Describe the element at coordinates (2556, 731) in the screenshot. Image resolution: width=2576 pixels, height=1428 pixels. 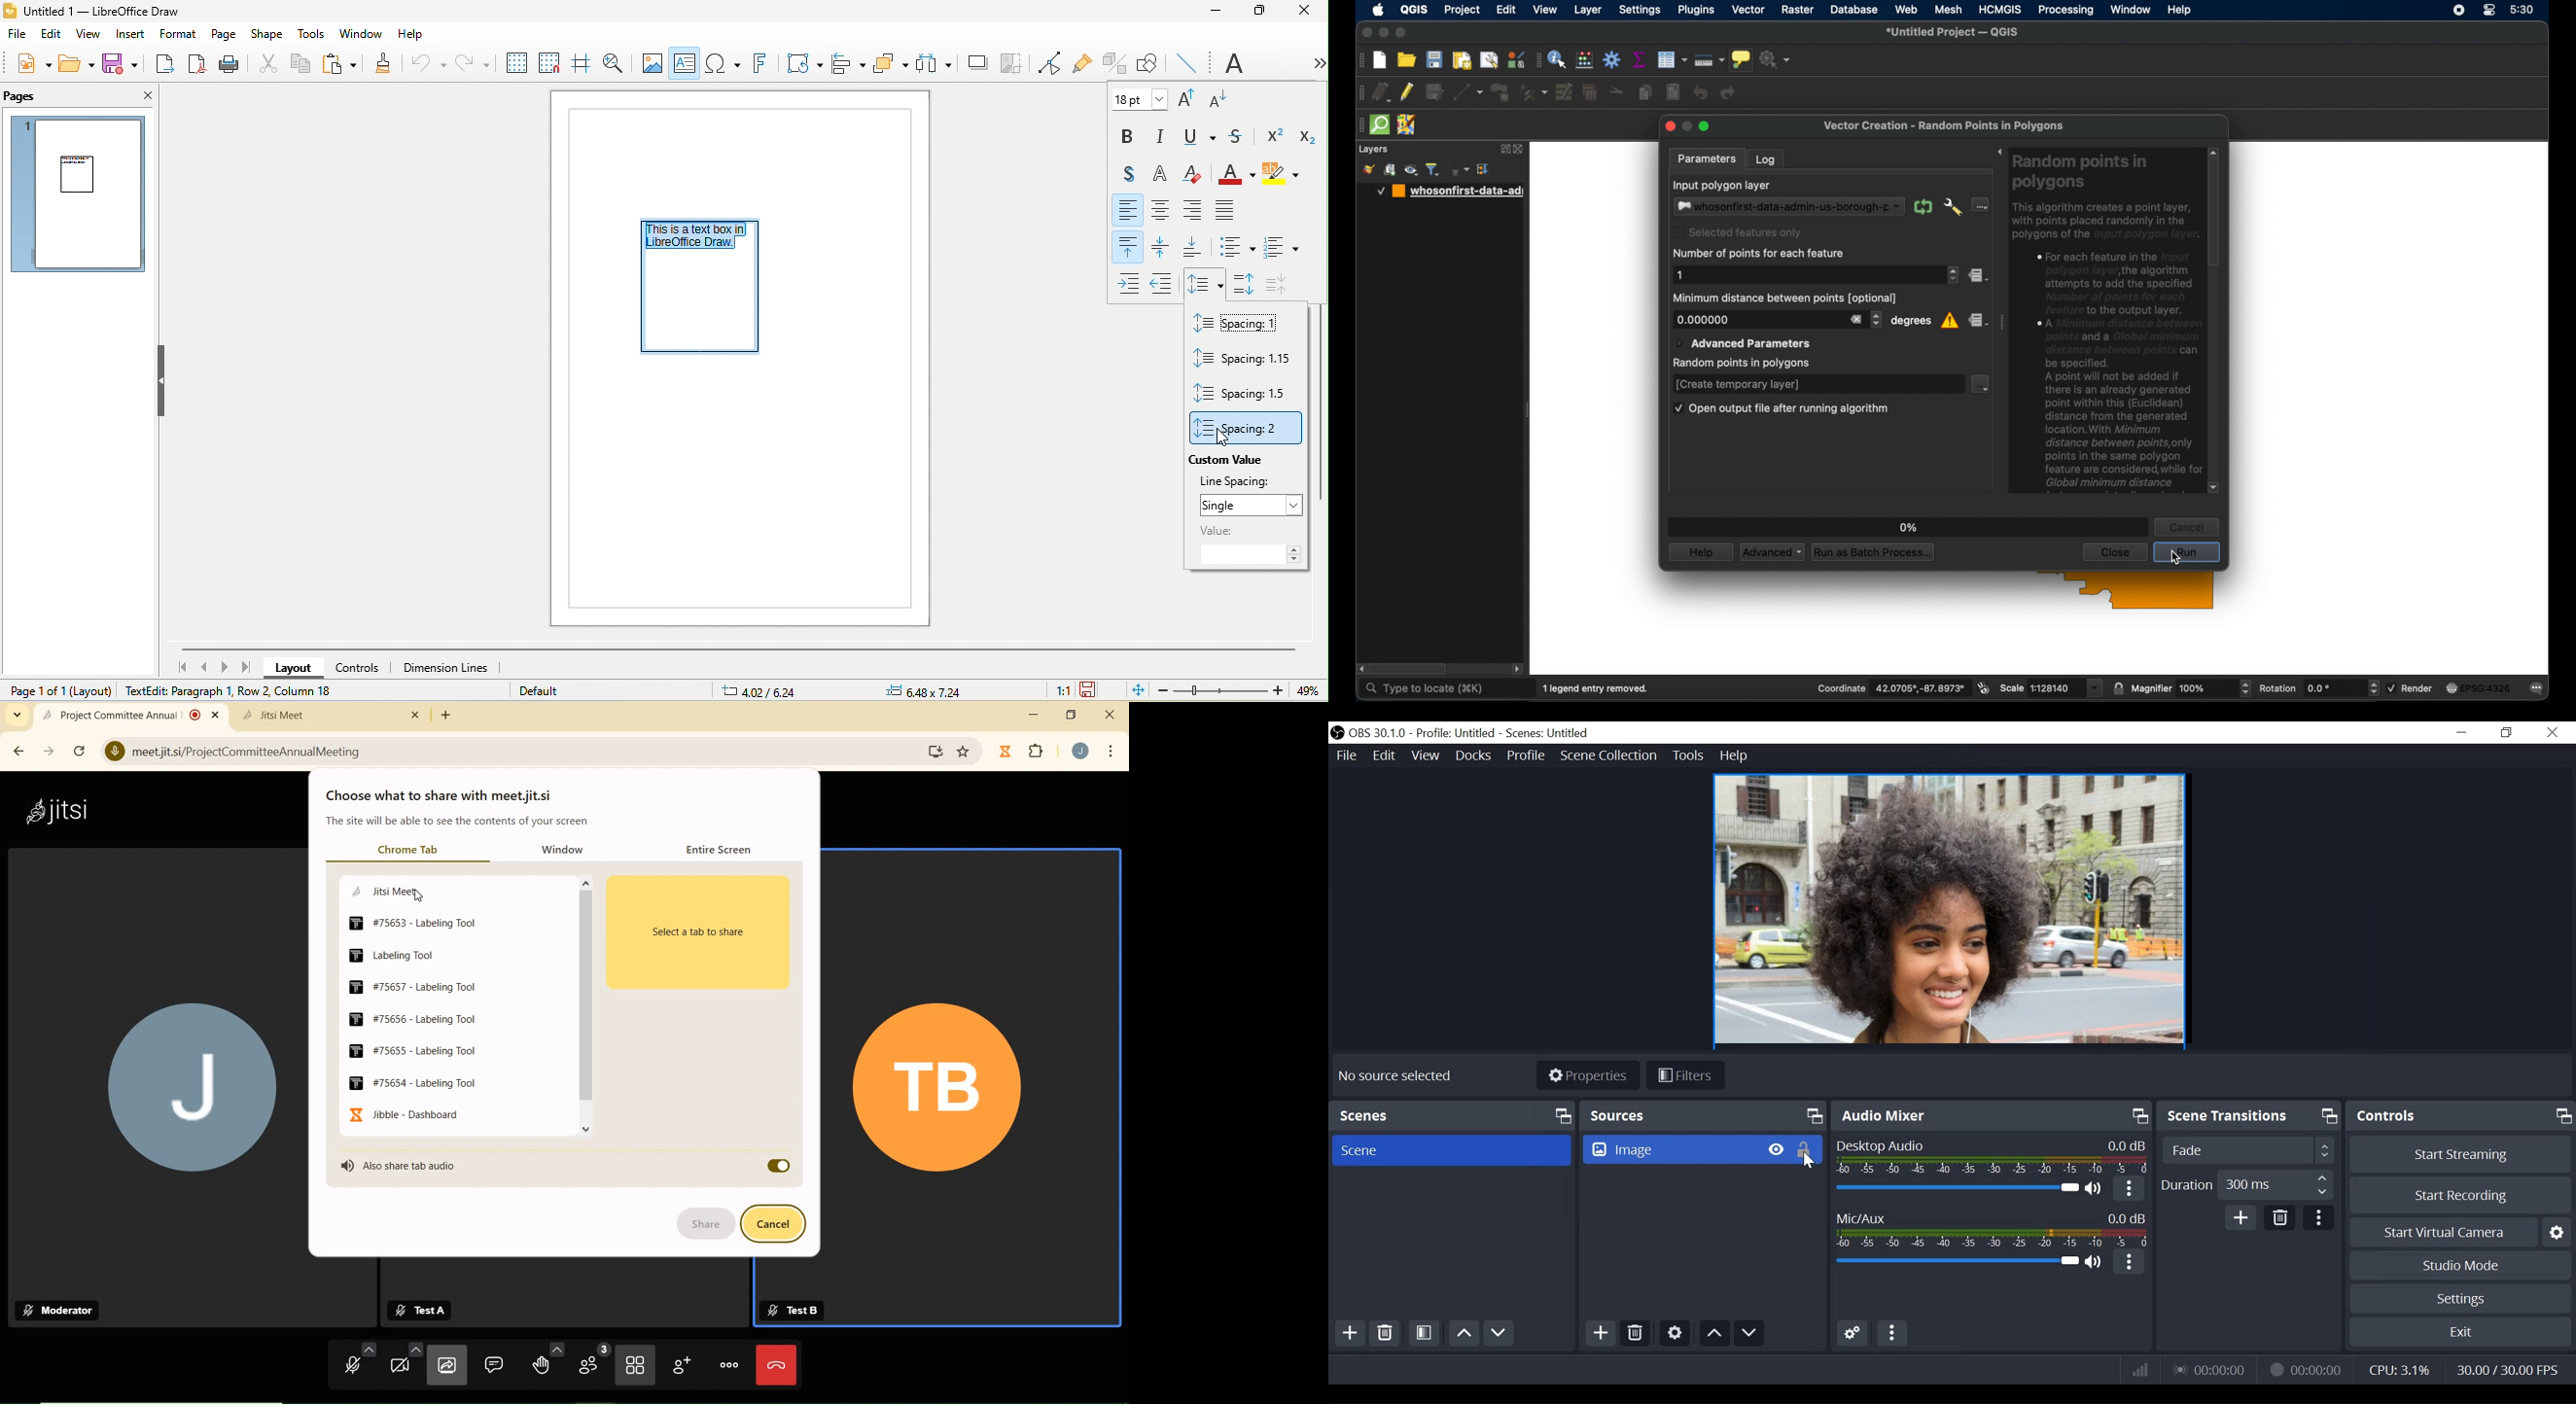
I see `Close` at that location.